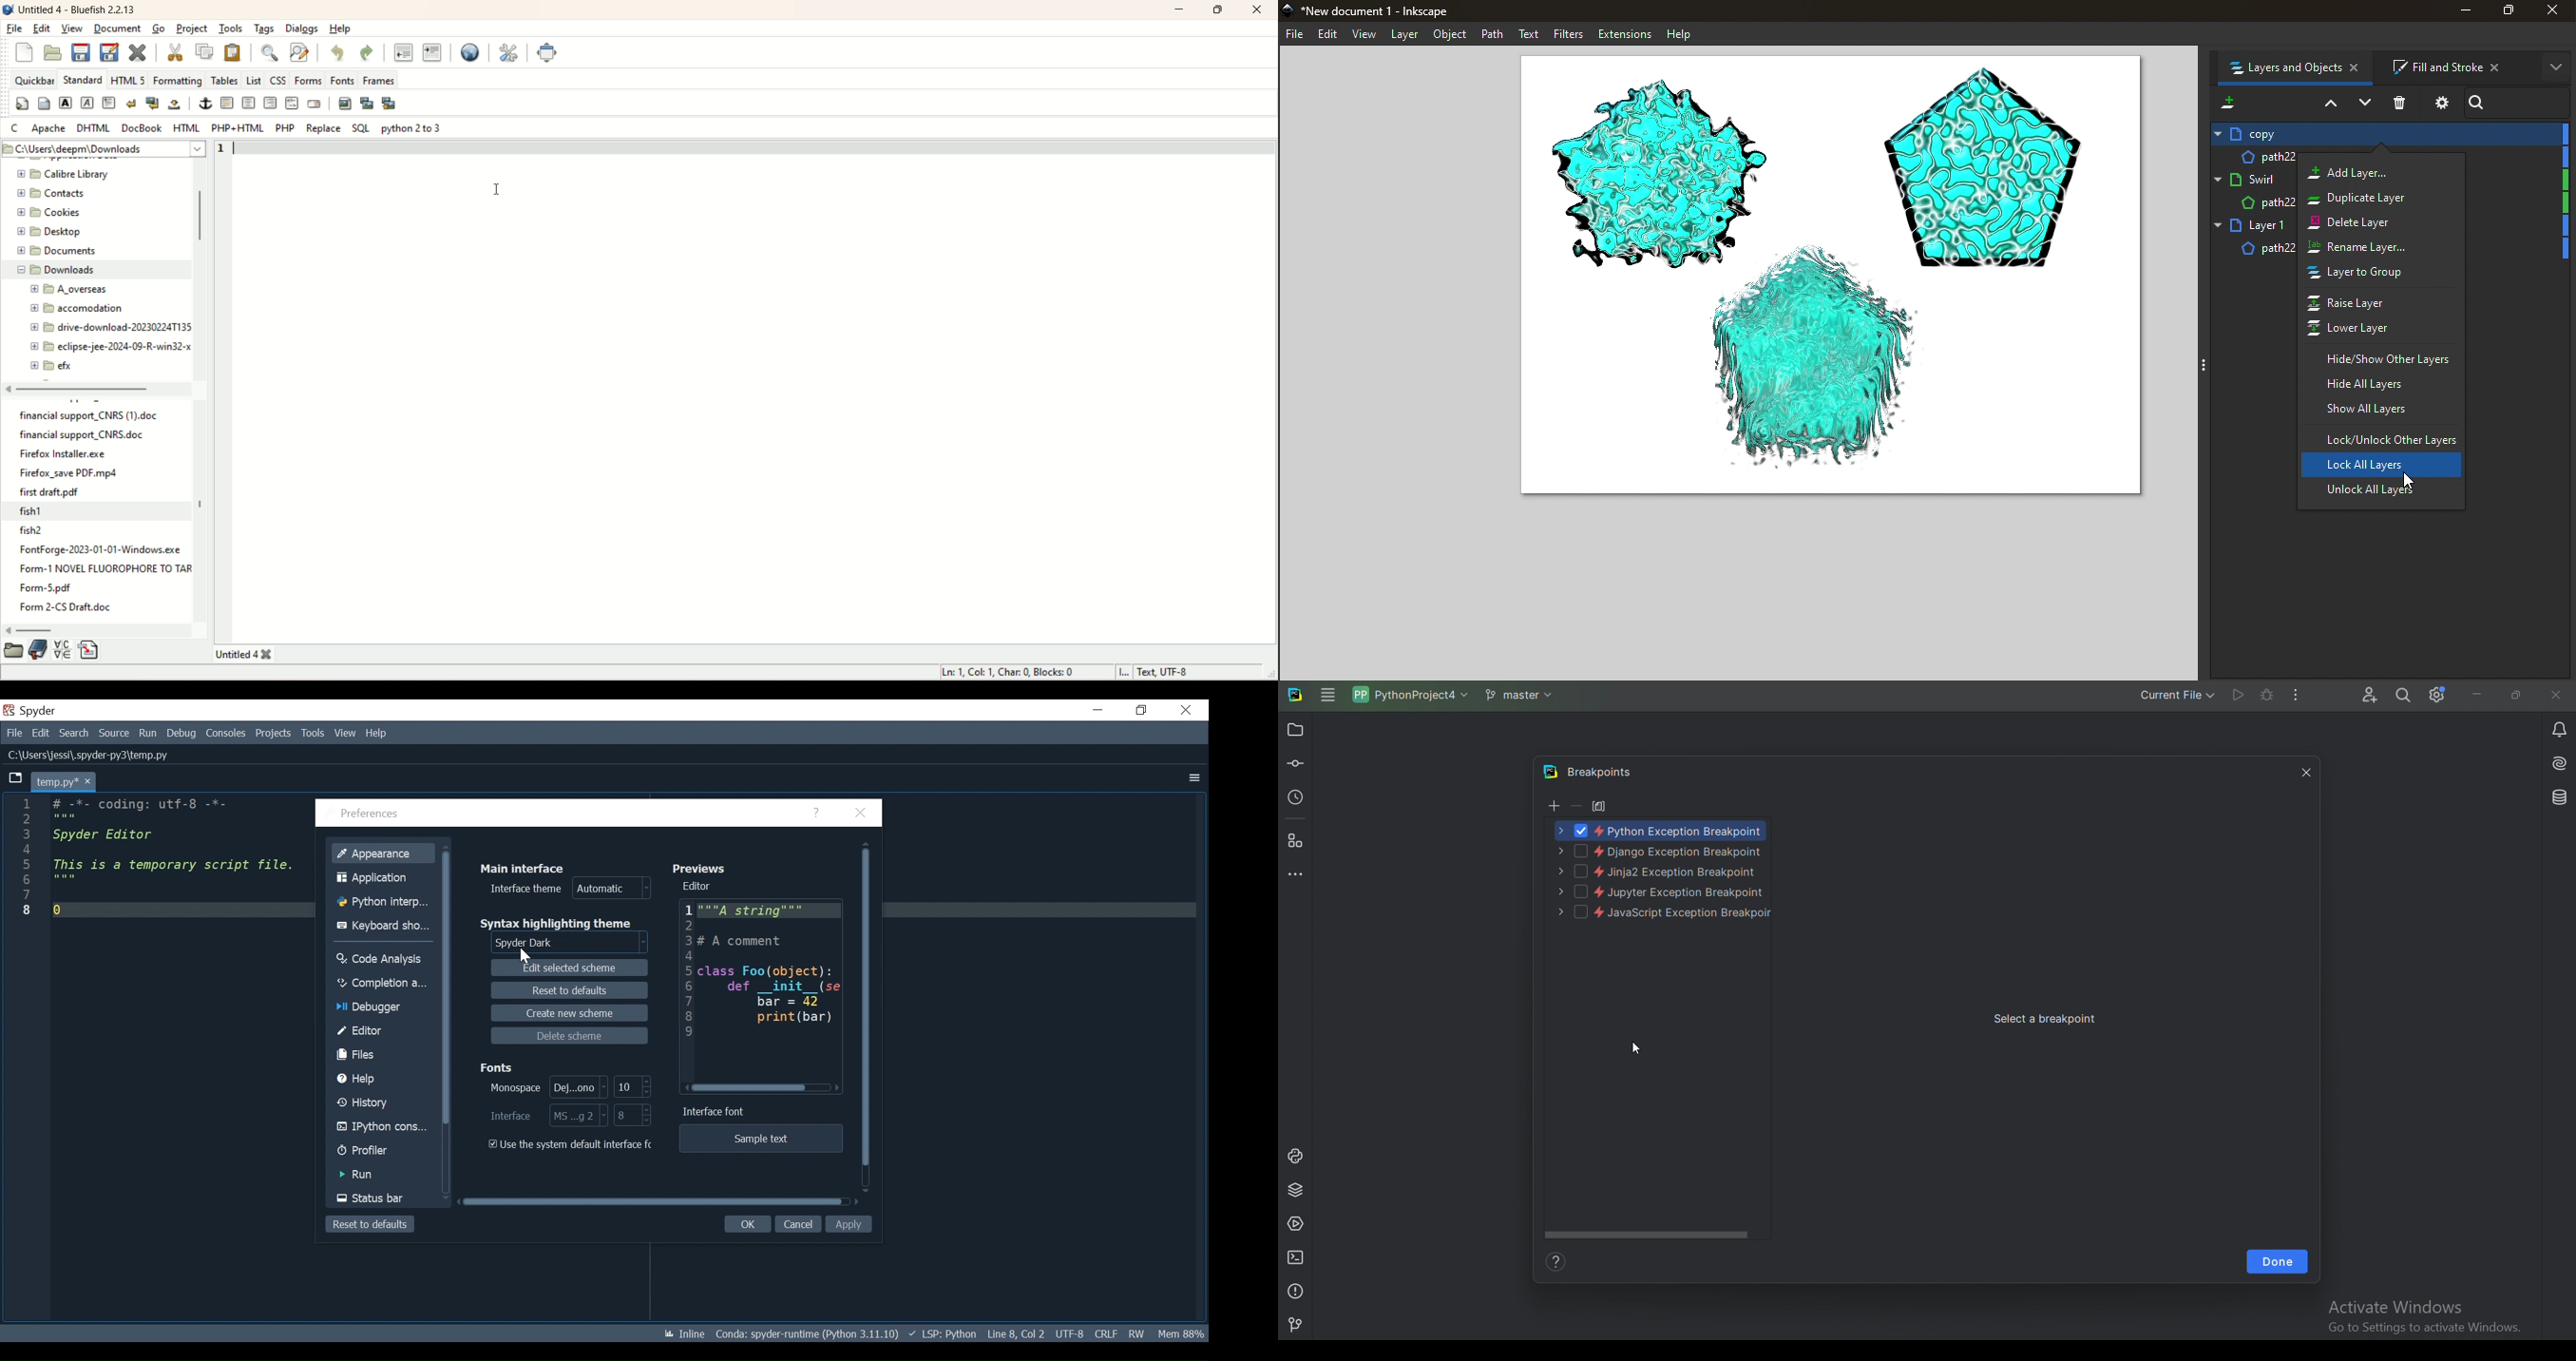  I want to click on Tools, so click(312, 733).